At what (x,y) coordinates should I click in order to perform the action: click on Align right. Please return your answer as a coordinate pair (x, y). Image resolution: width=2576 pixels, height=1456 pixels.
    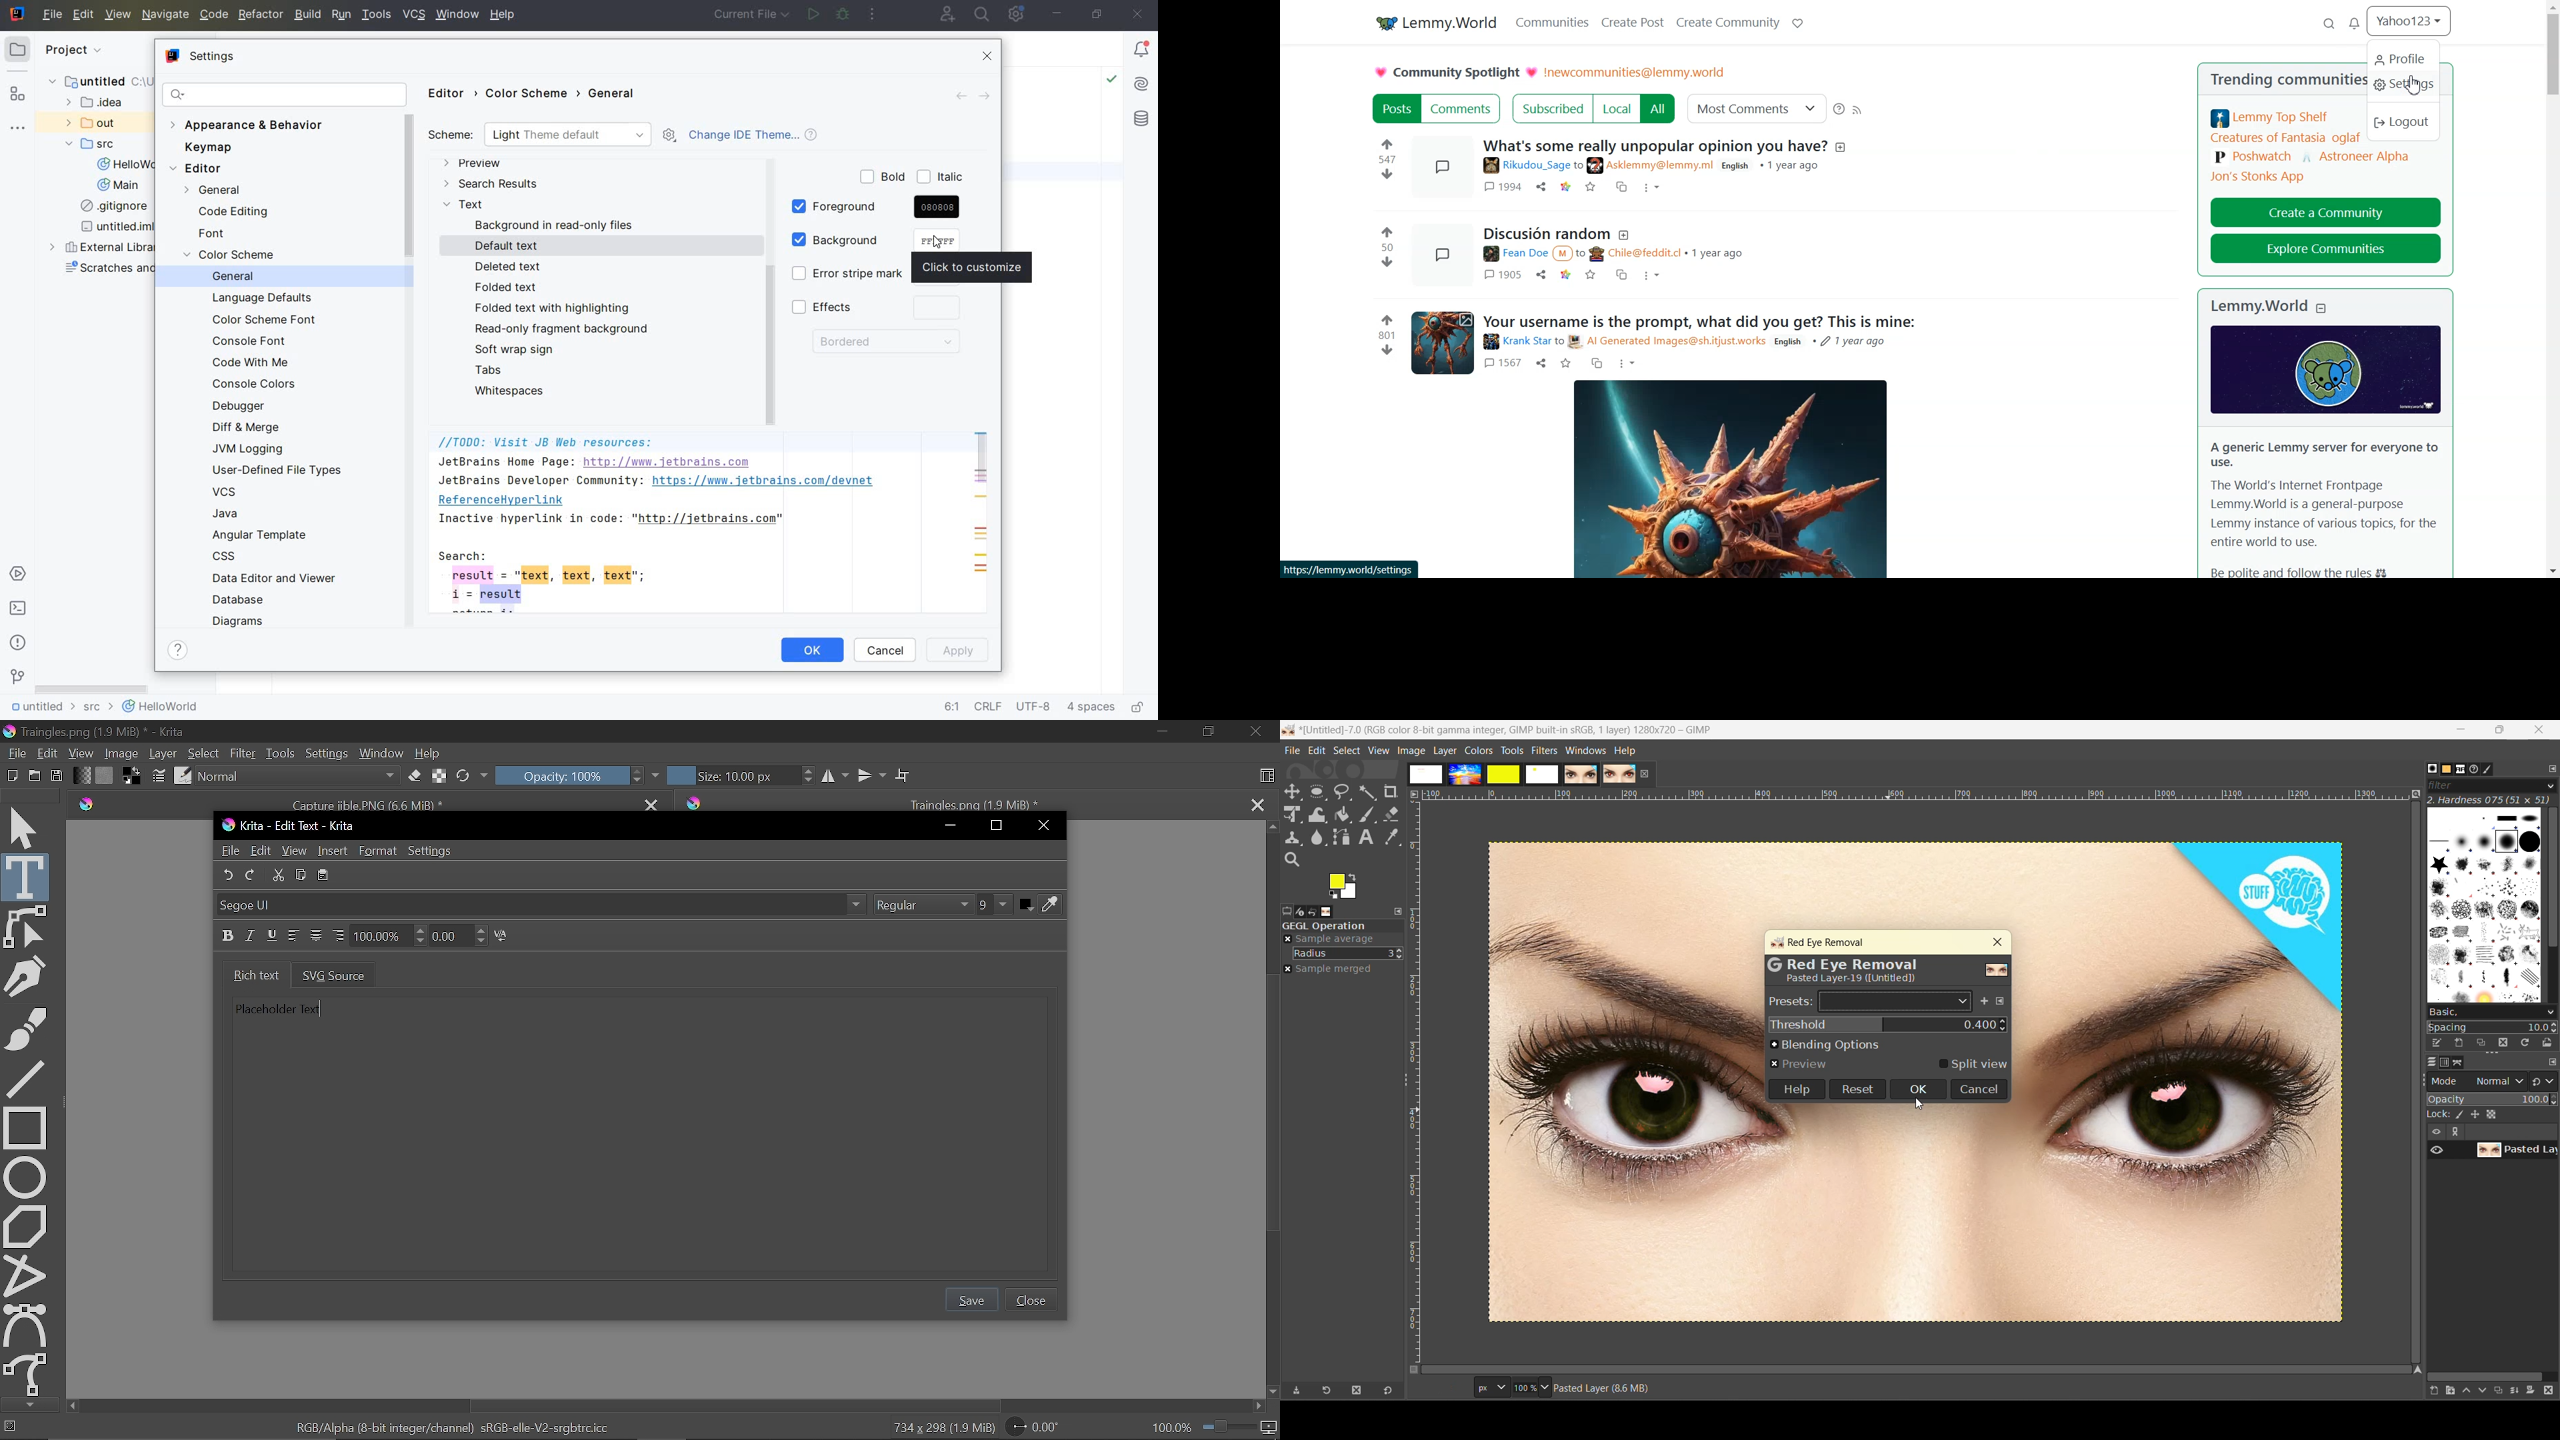
    Looking at the image, I should click on (337, 935).